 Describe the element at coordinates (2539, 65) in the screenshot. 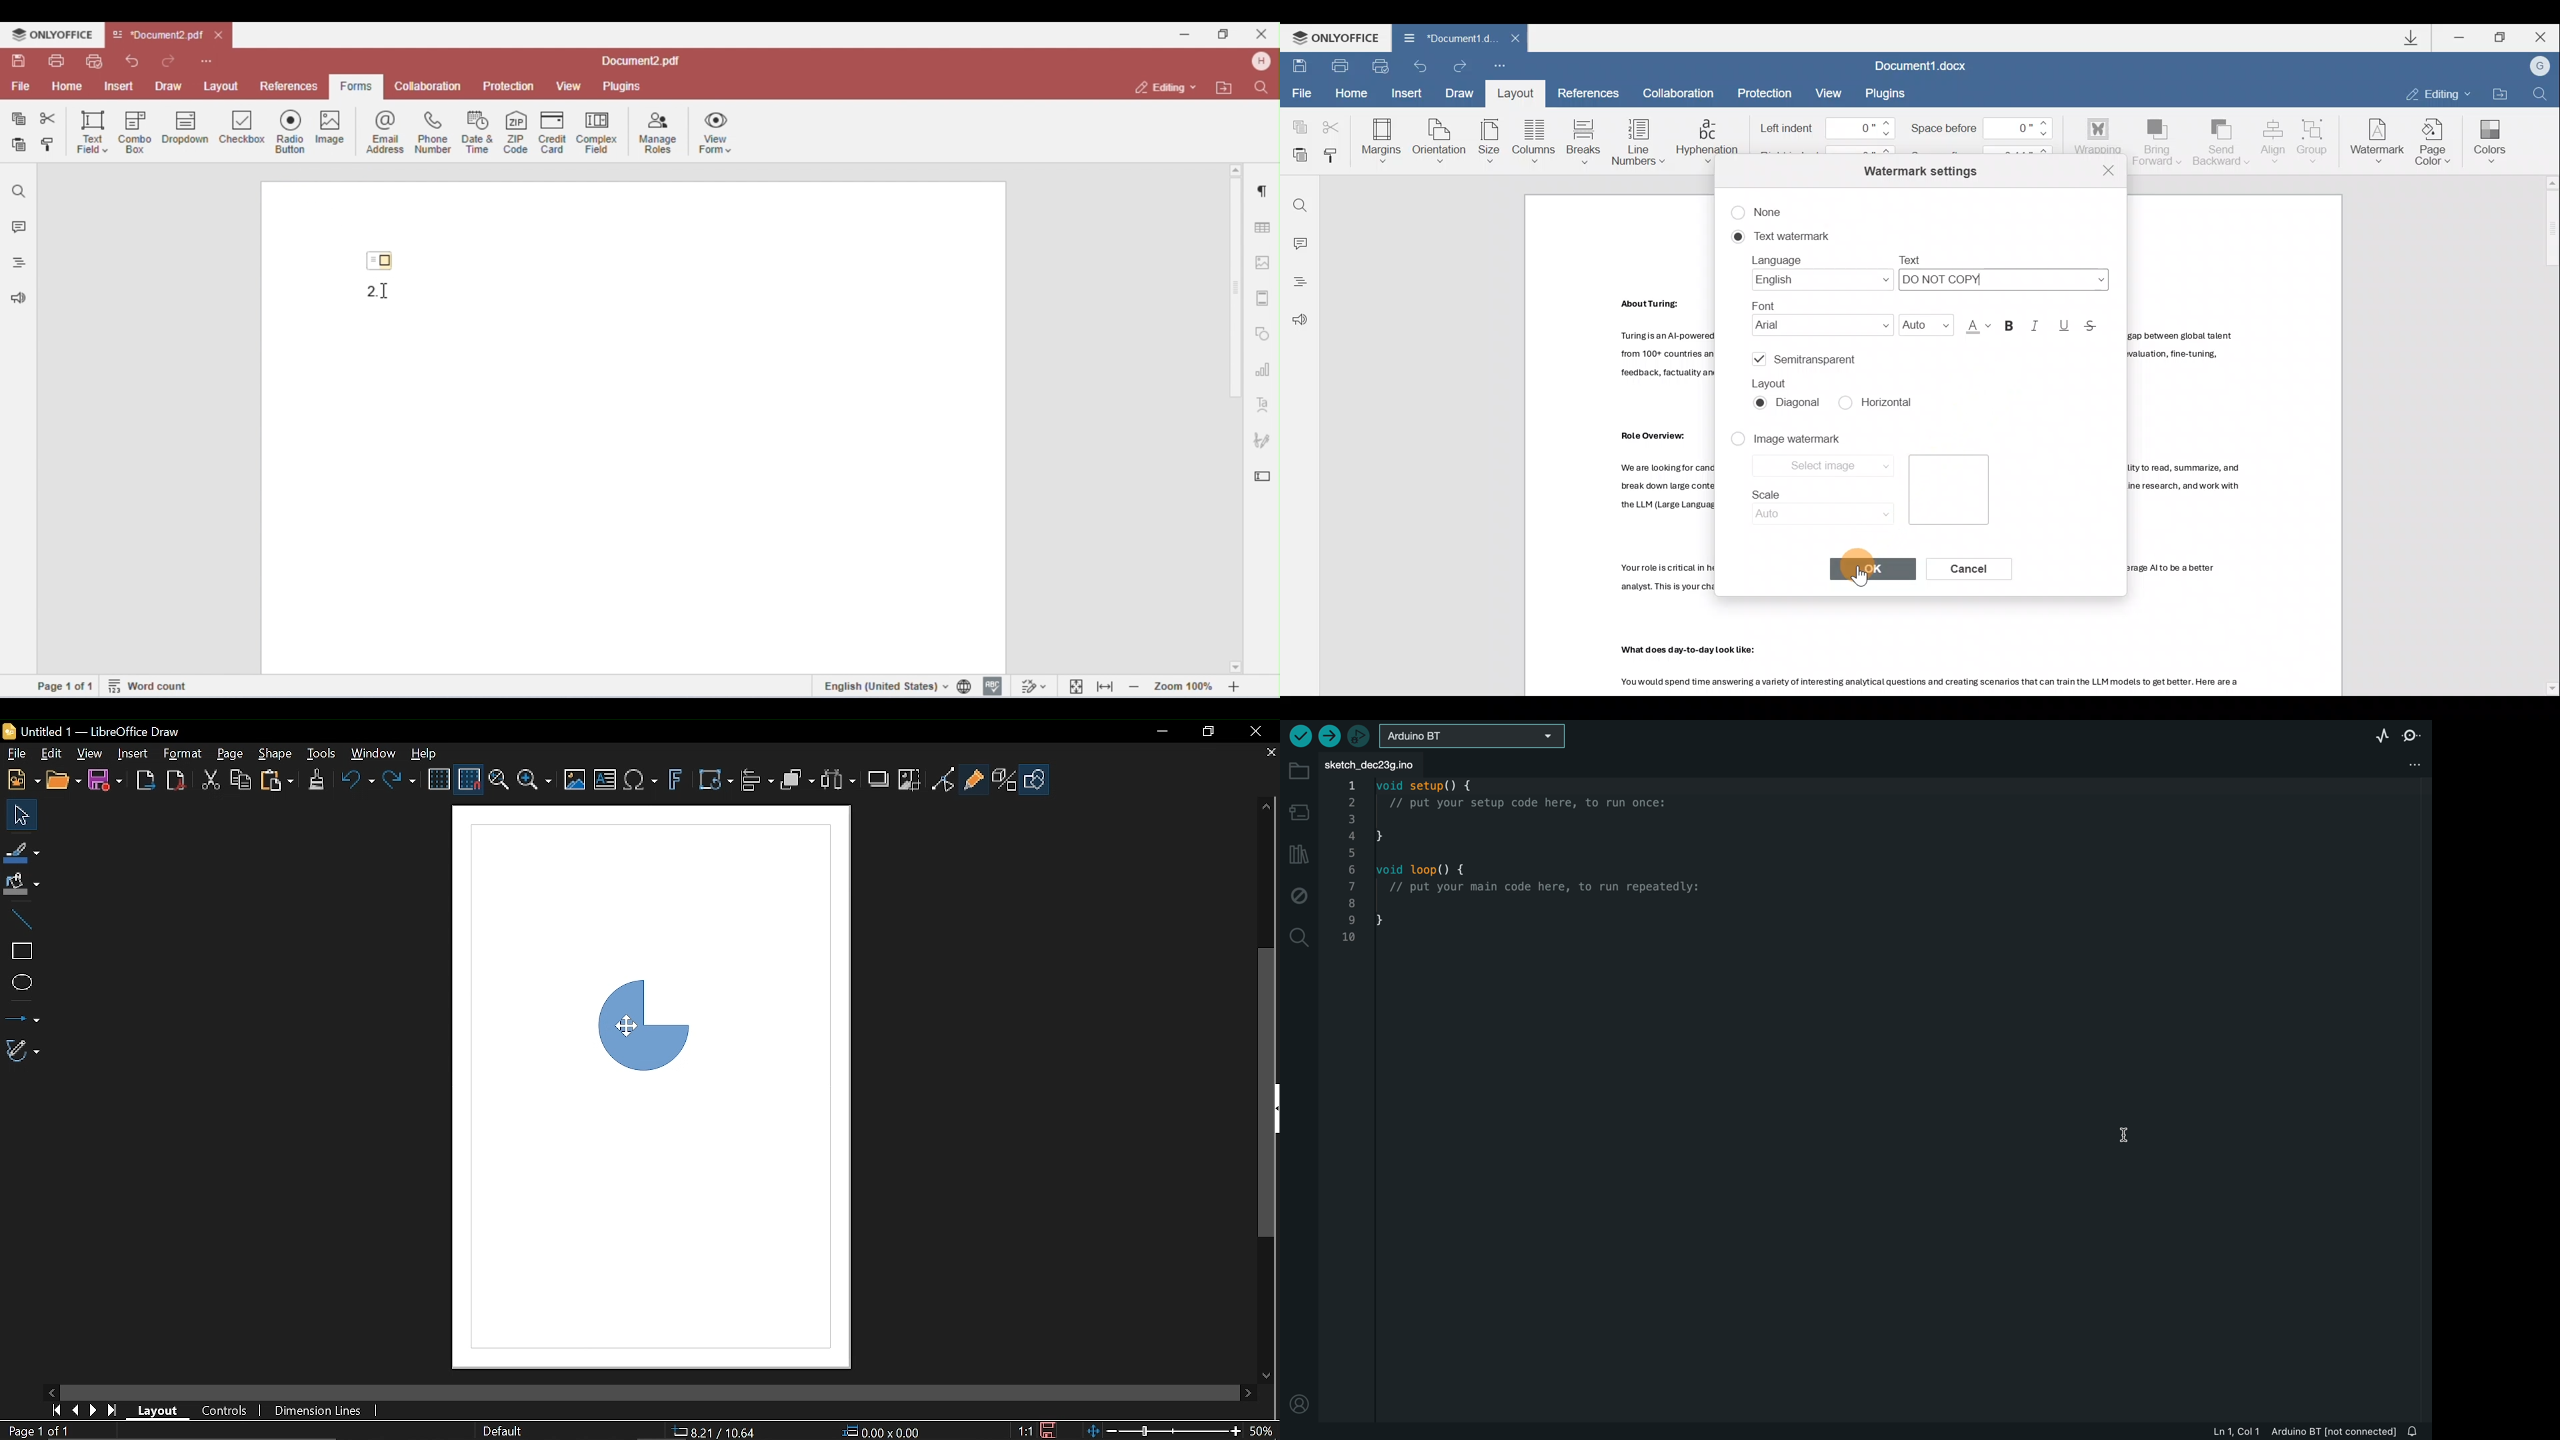

I see `Account name` at that location.